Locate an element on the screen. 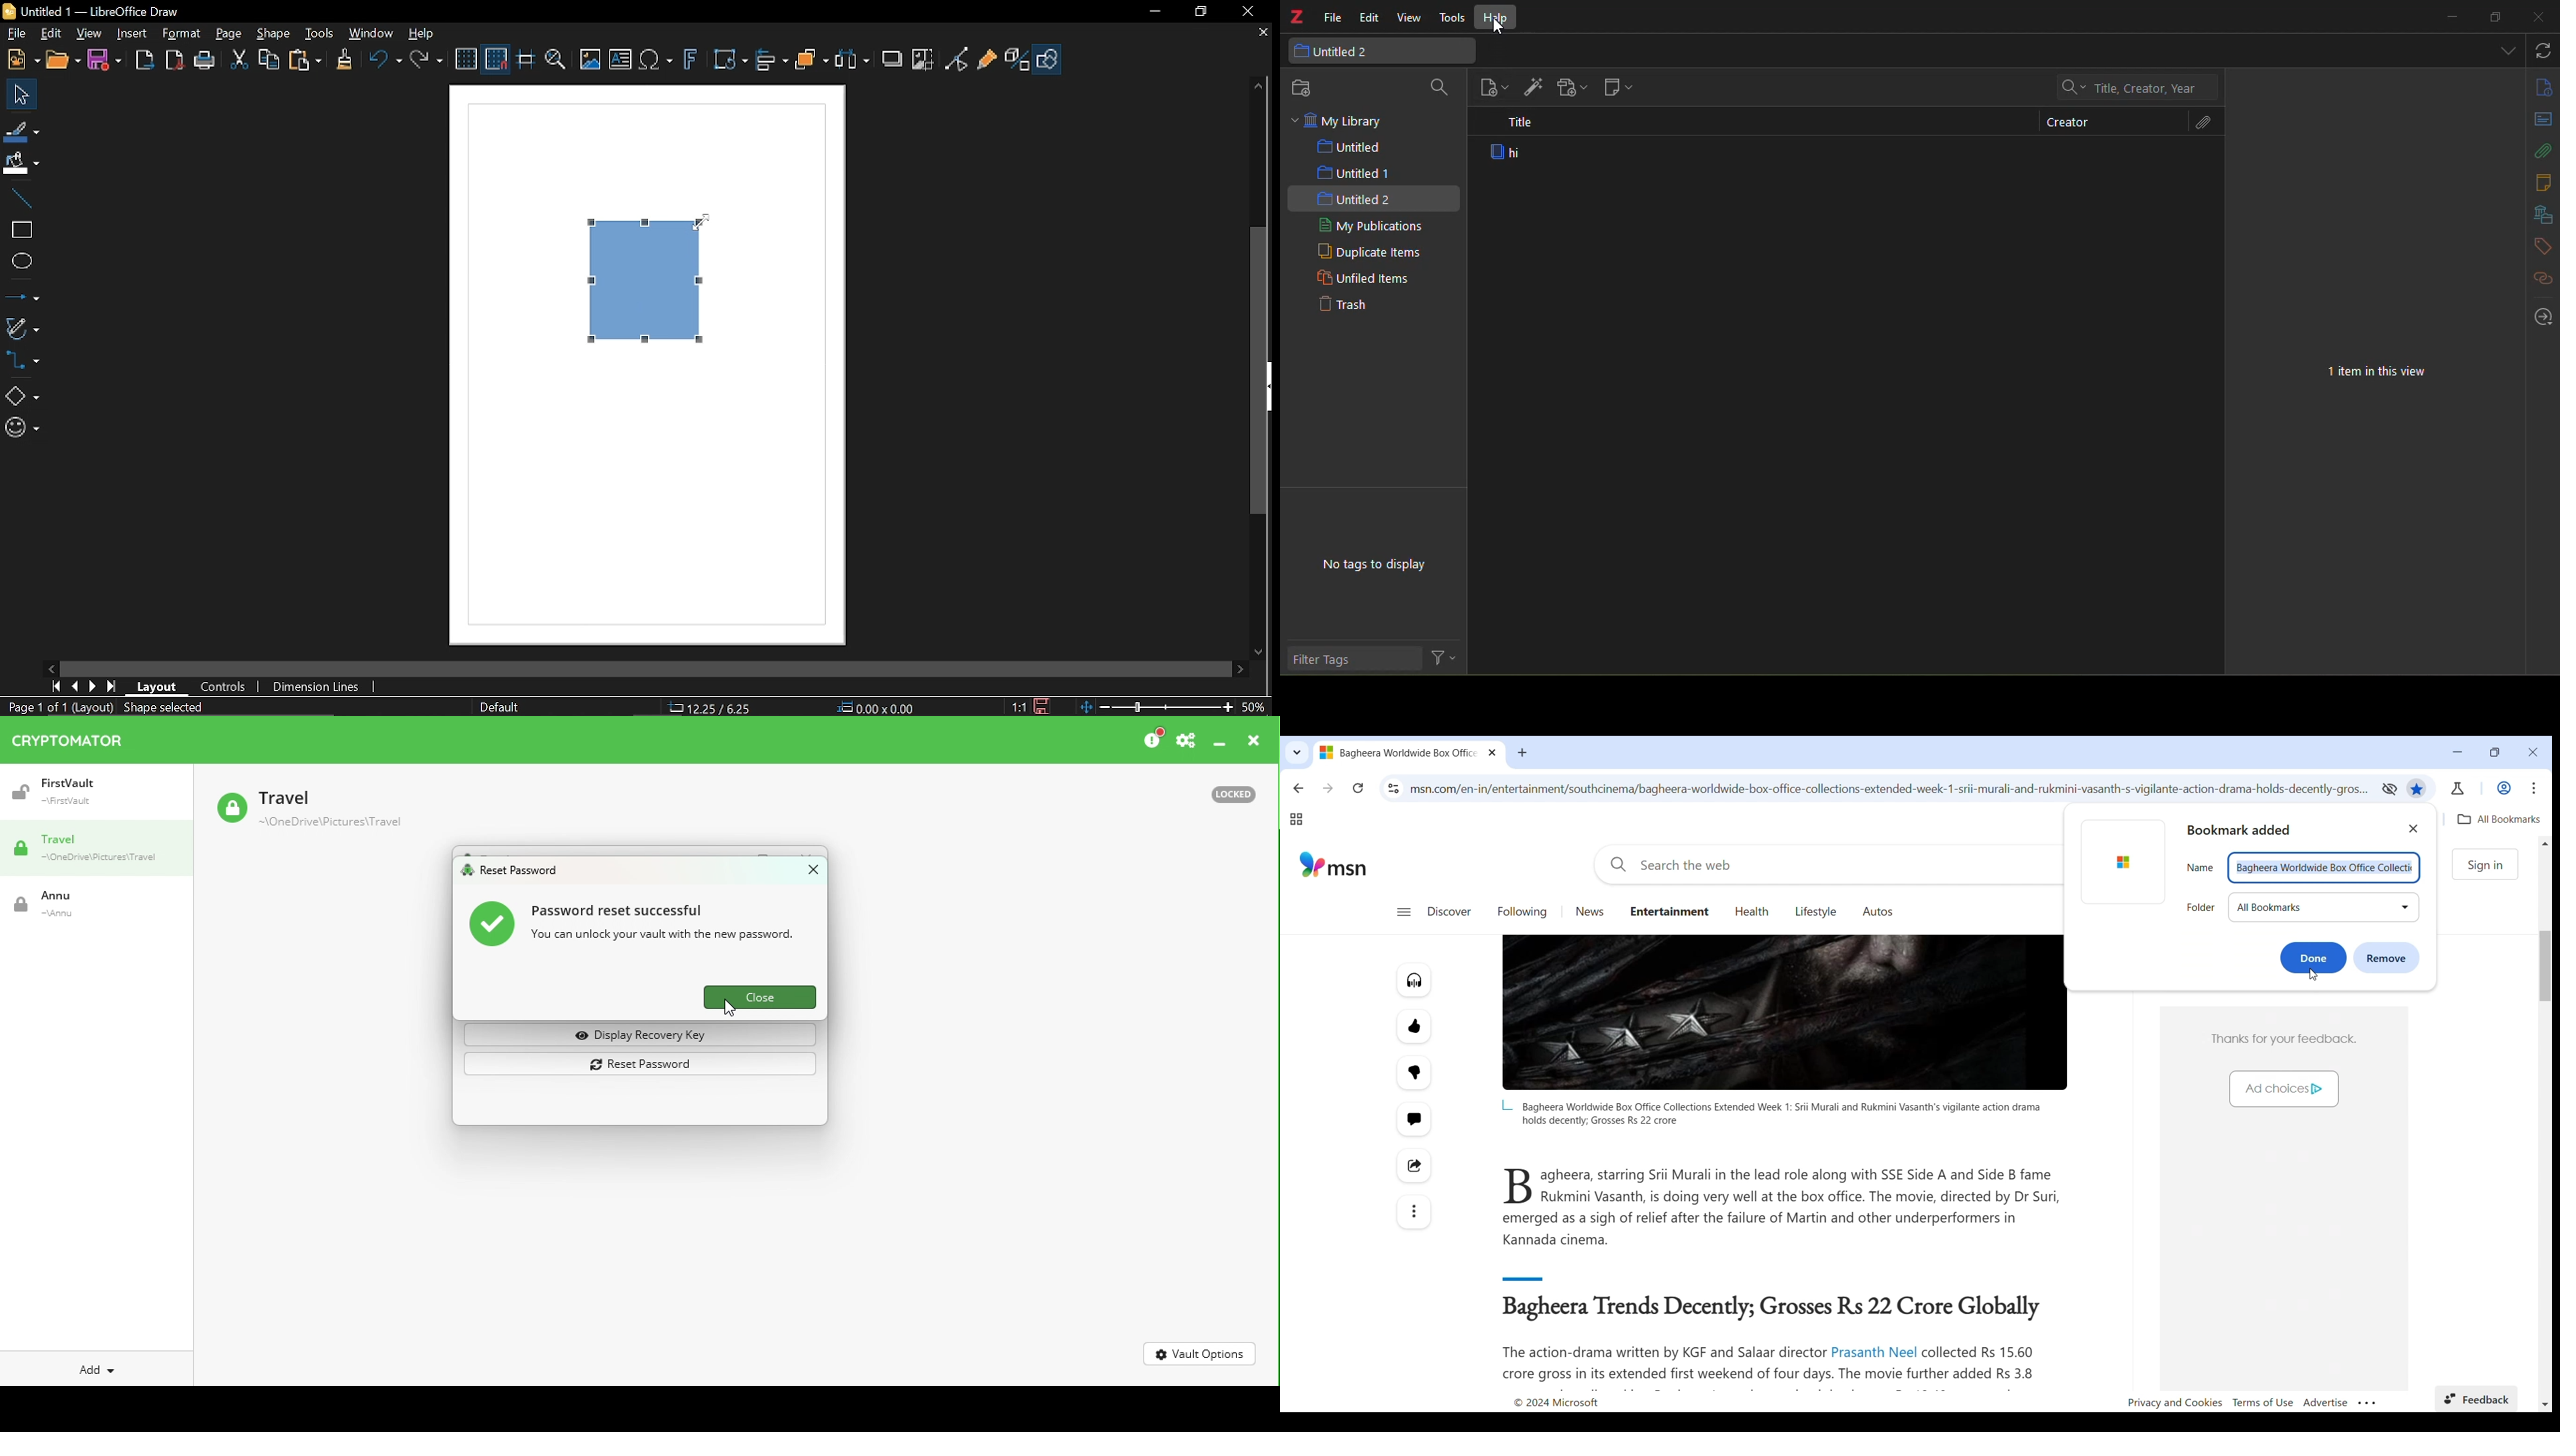  copyright 2024 microsoft is located at coordinates (1572, 1401).